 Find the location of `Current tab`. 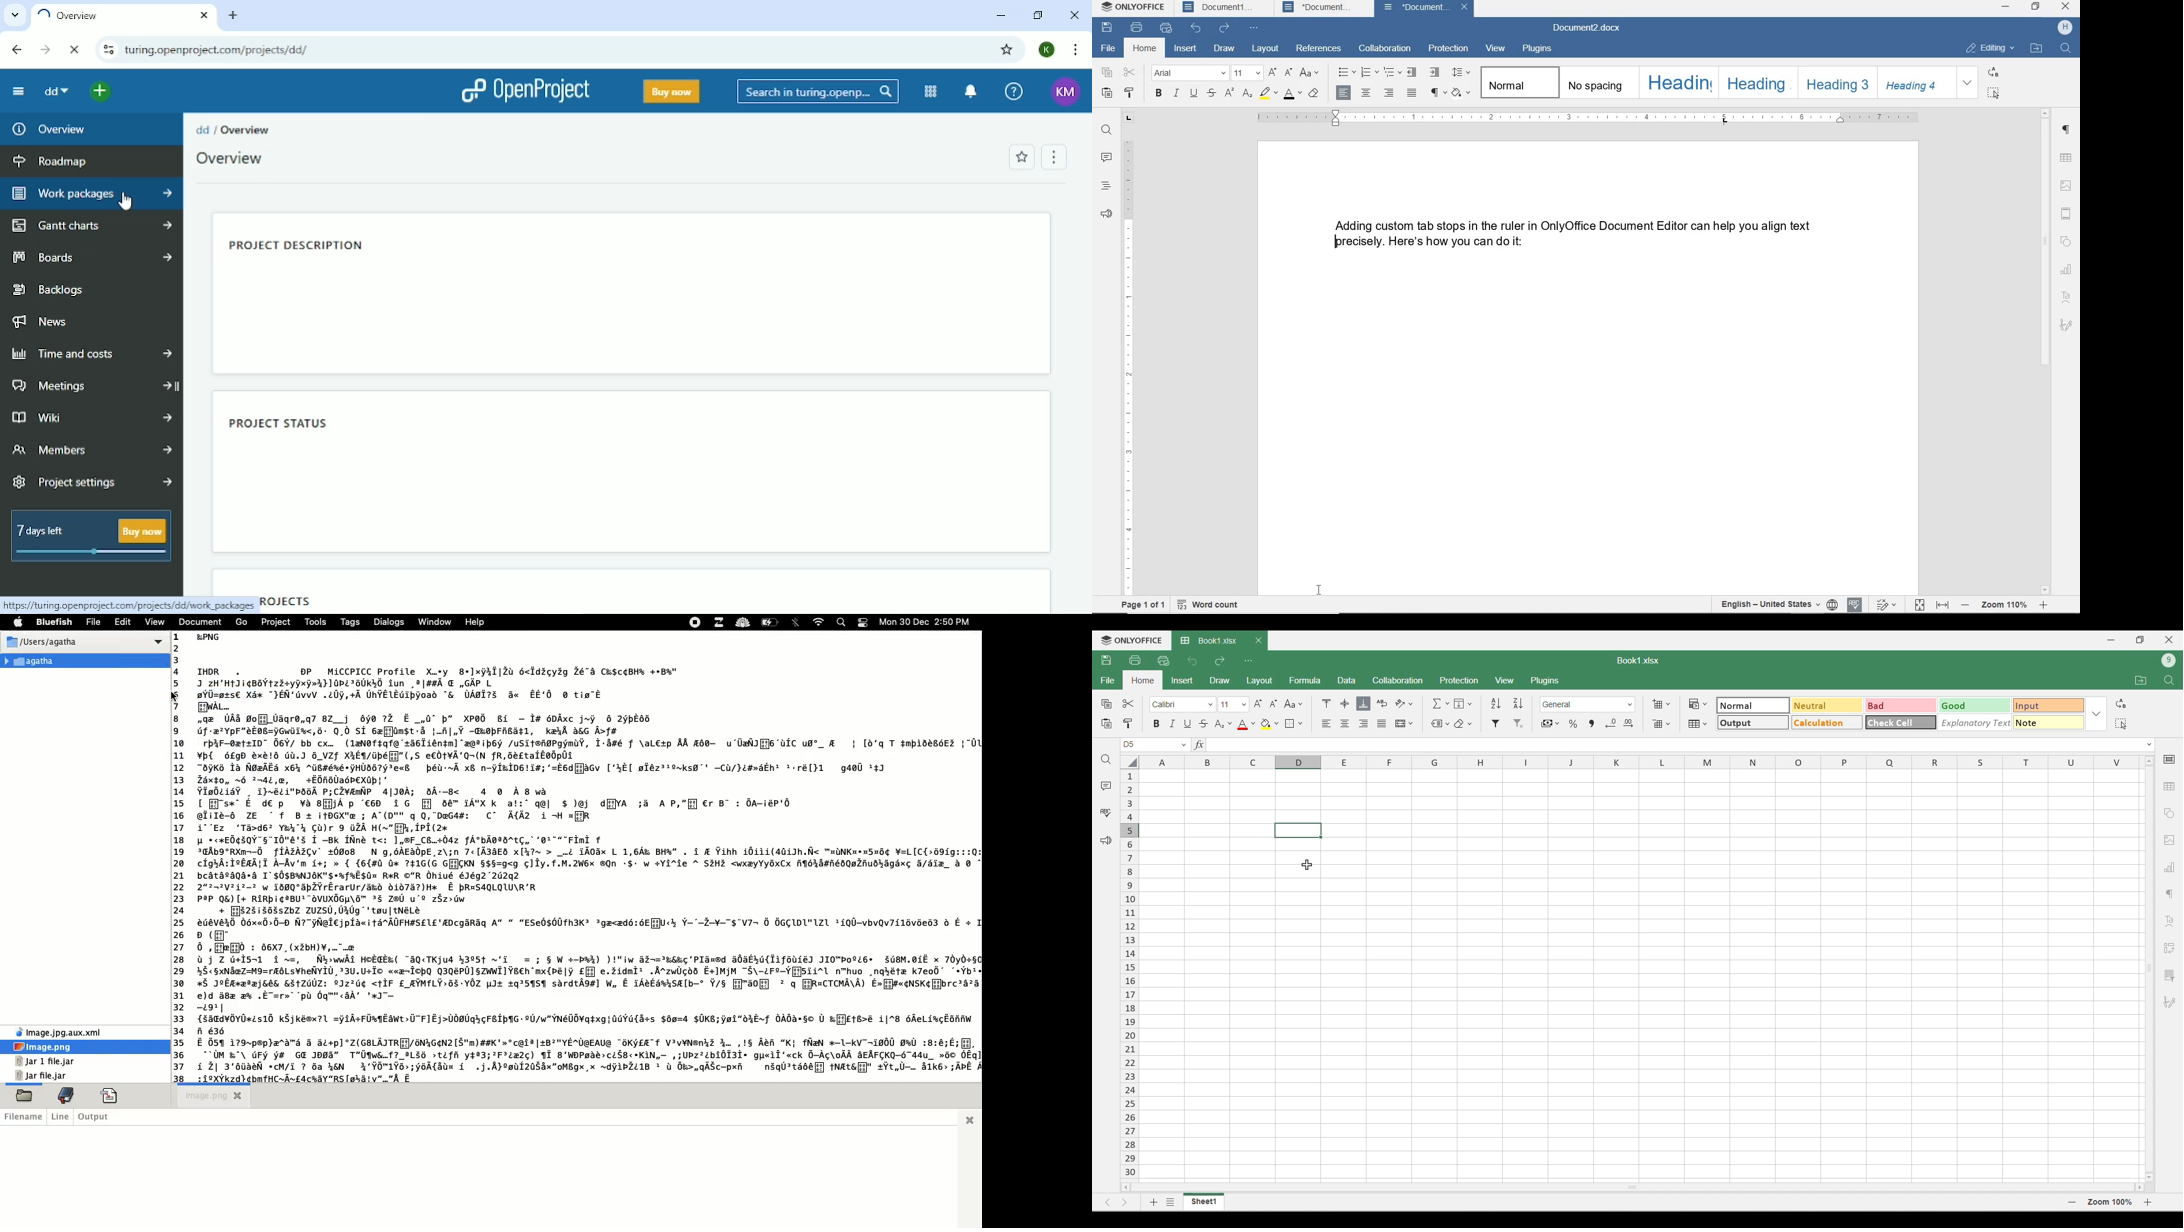

Current tab is located at coordinates (125, 16).